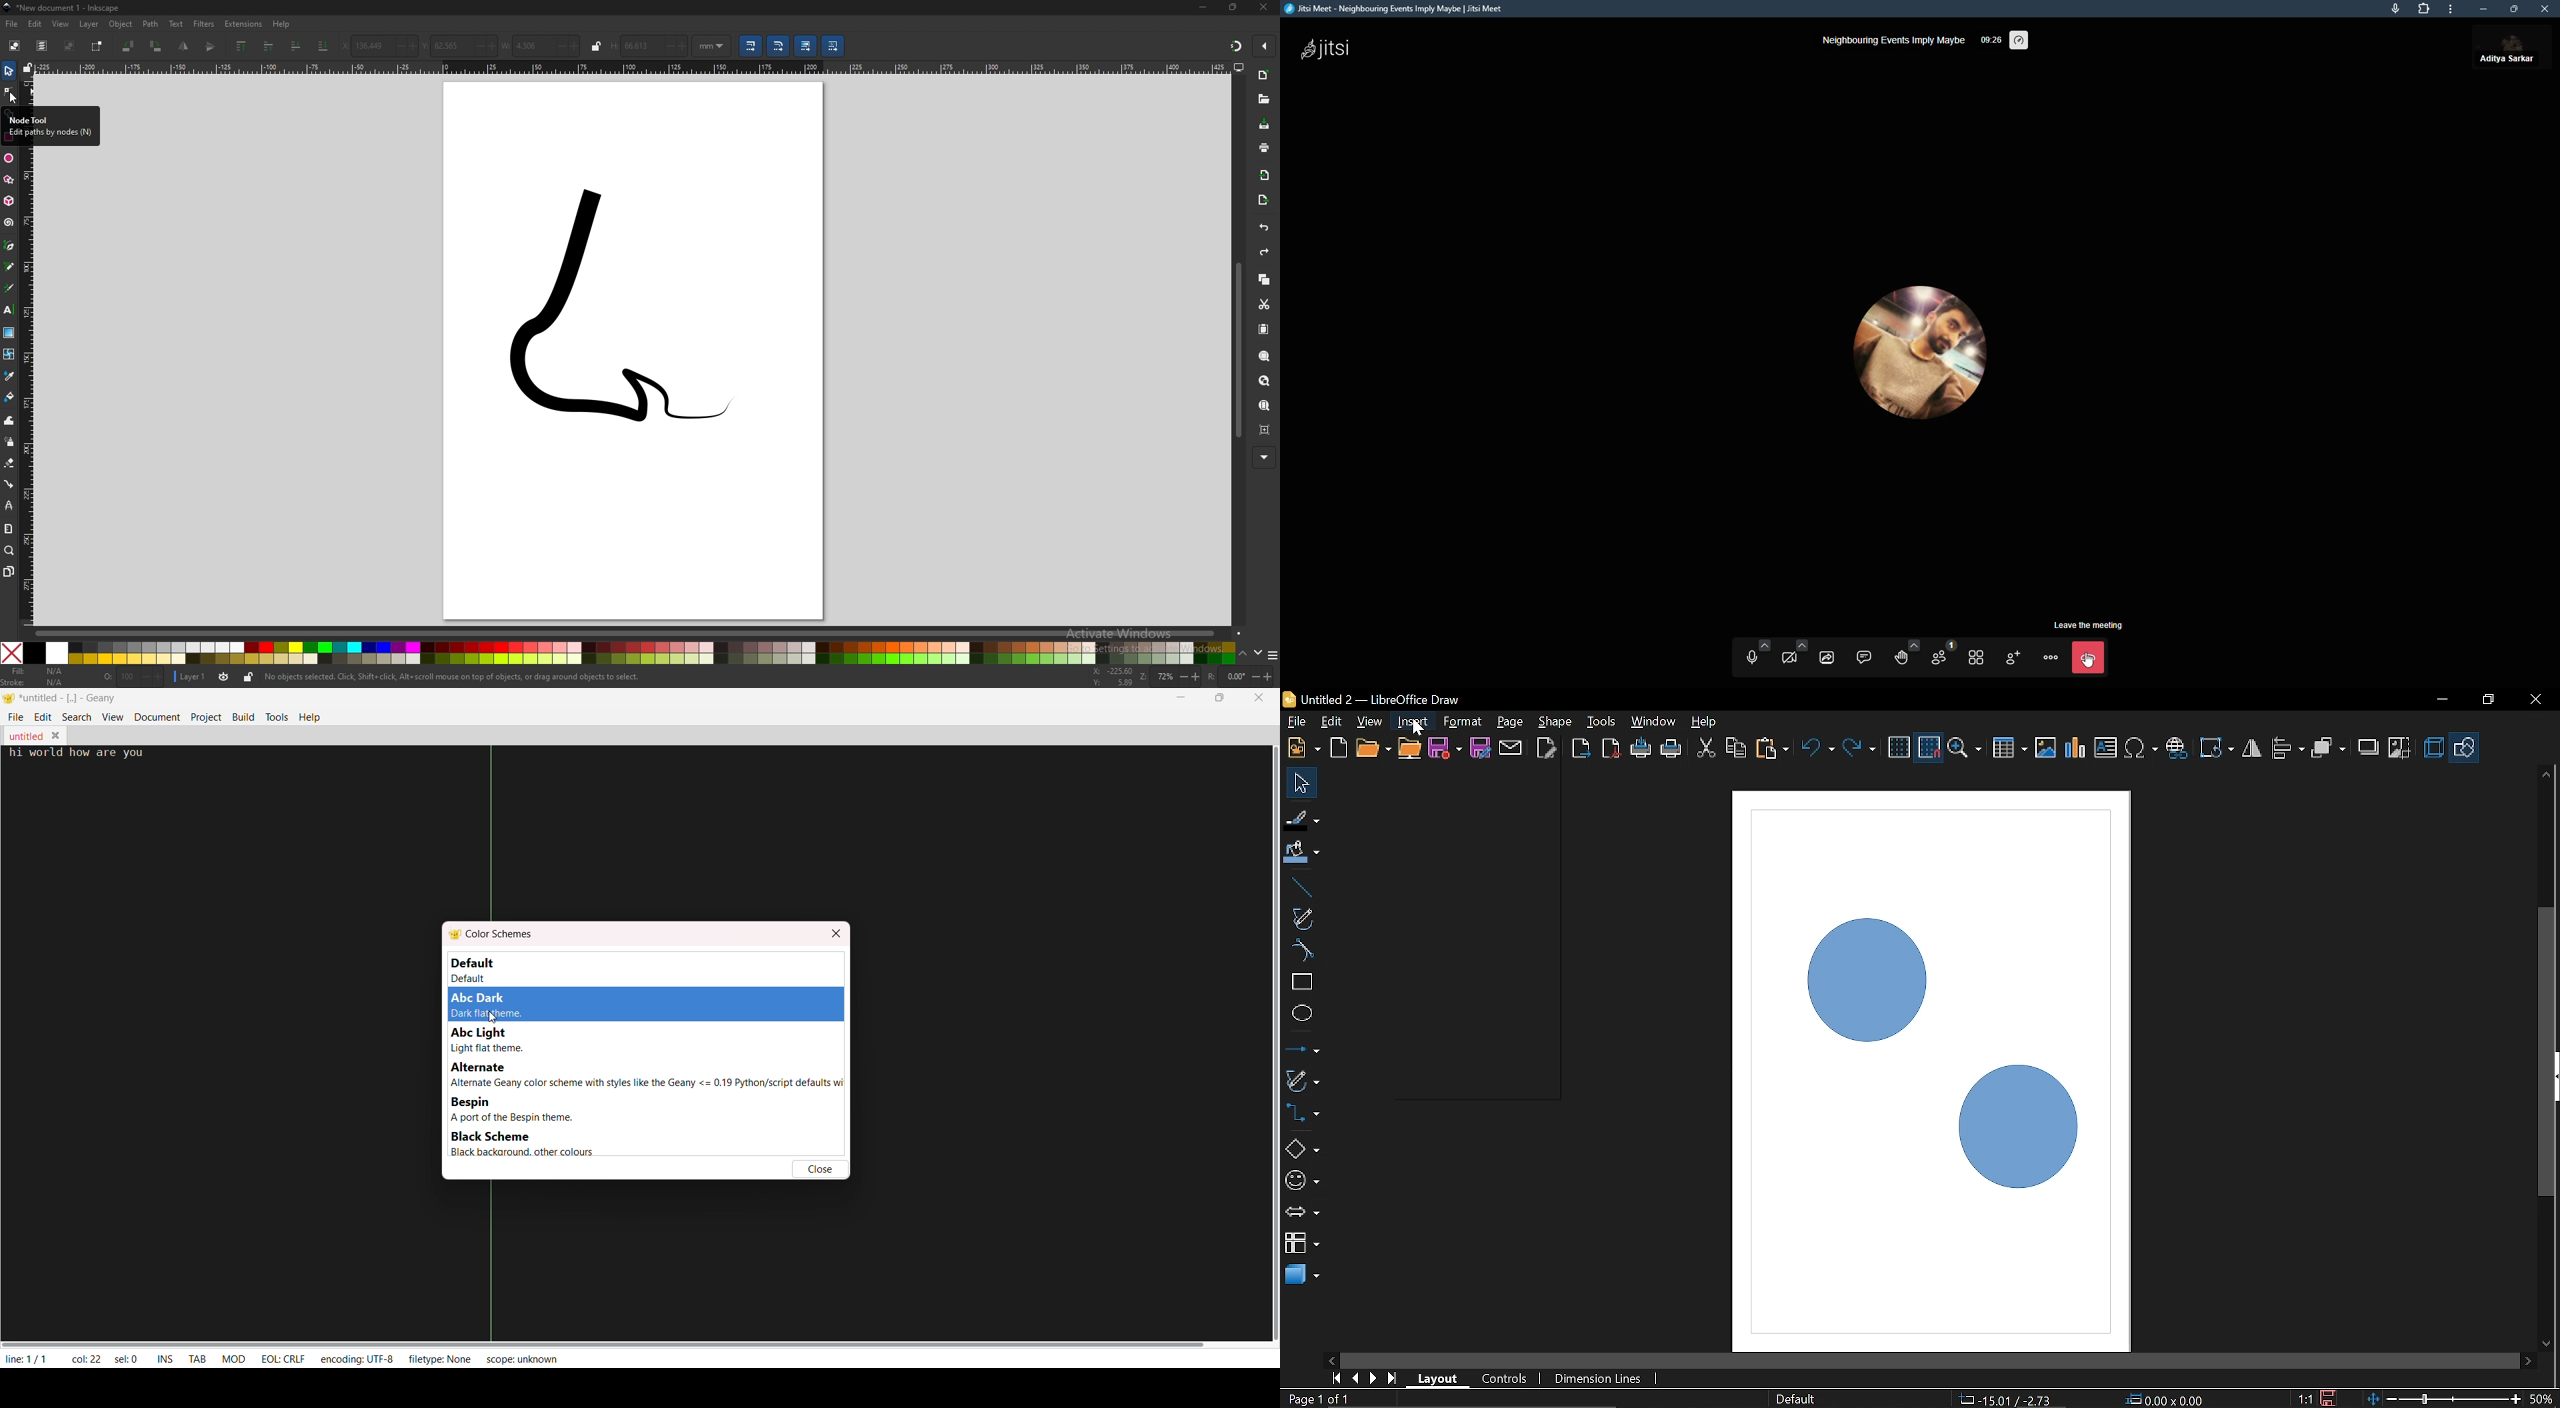 The width and height of the screenshot is (2576, 1428). What do you see at coordinates (9, 201) in the screenshot?
I see `3d box` at bounding box center [9, 201].